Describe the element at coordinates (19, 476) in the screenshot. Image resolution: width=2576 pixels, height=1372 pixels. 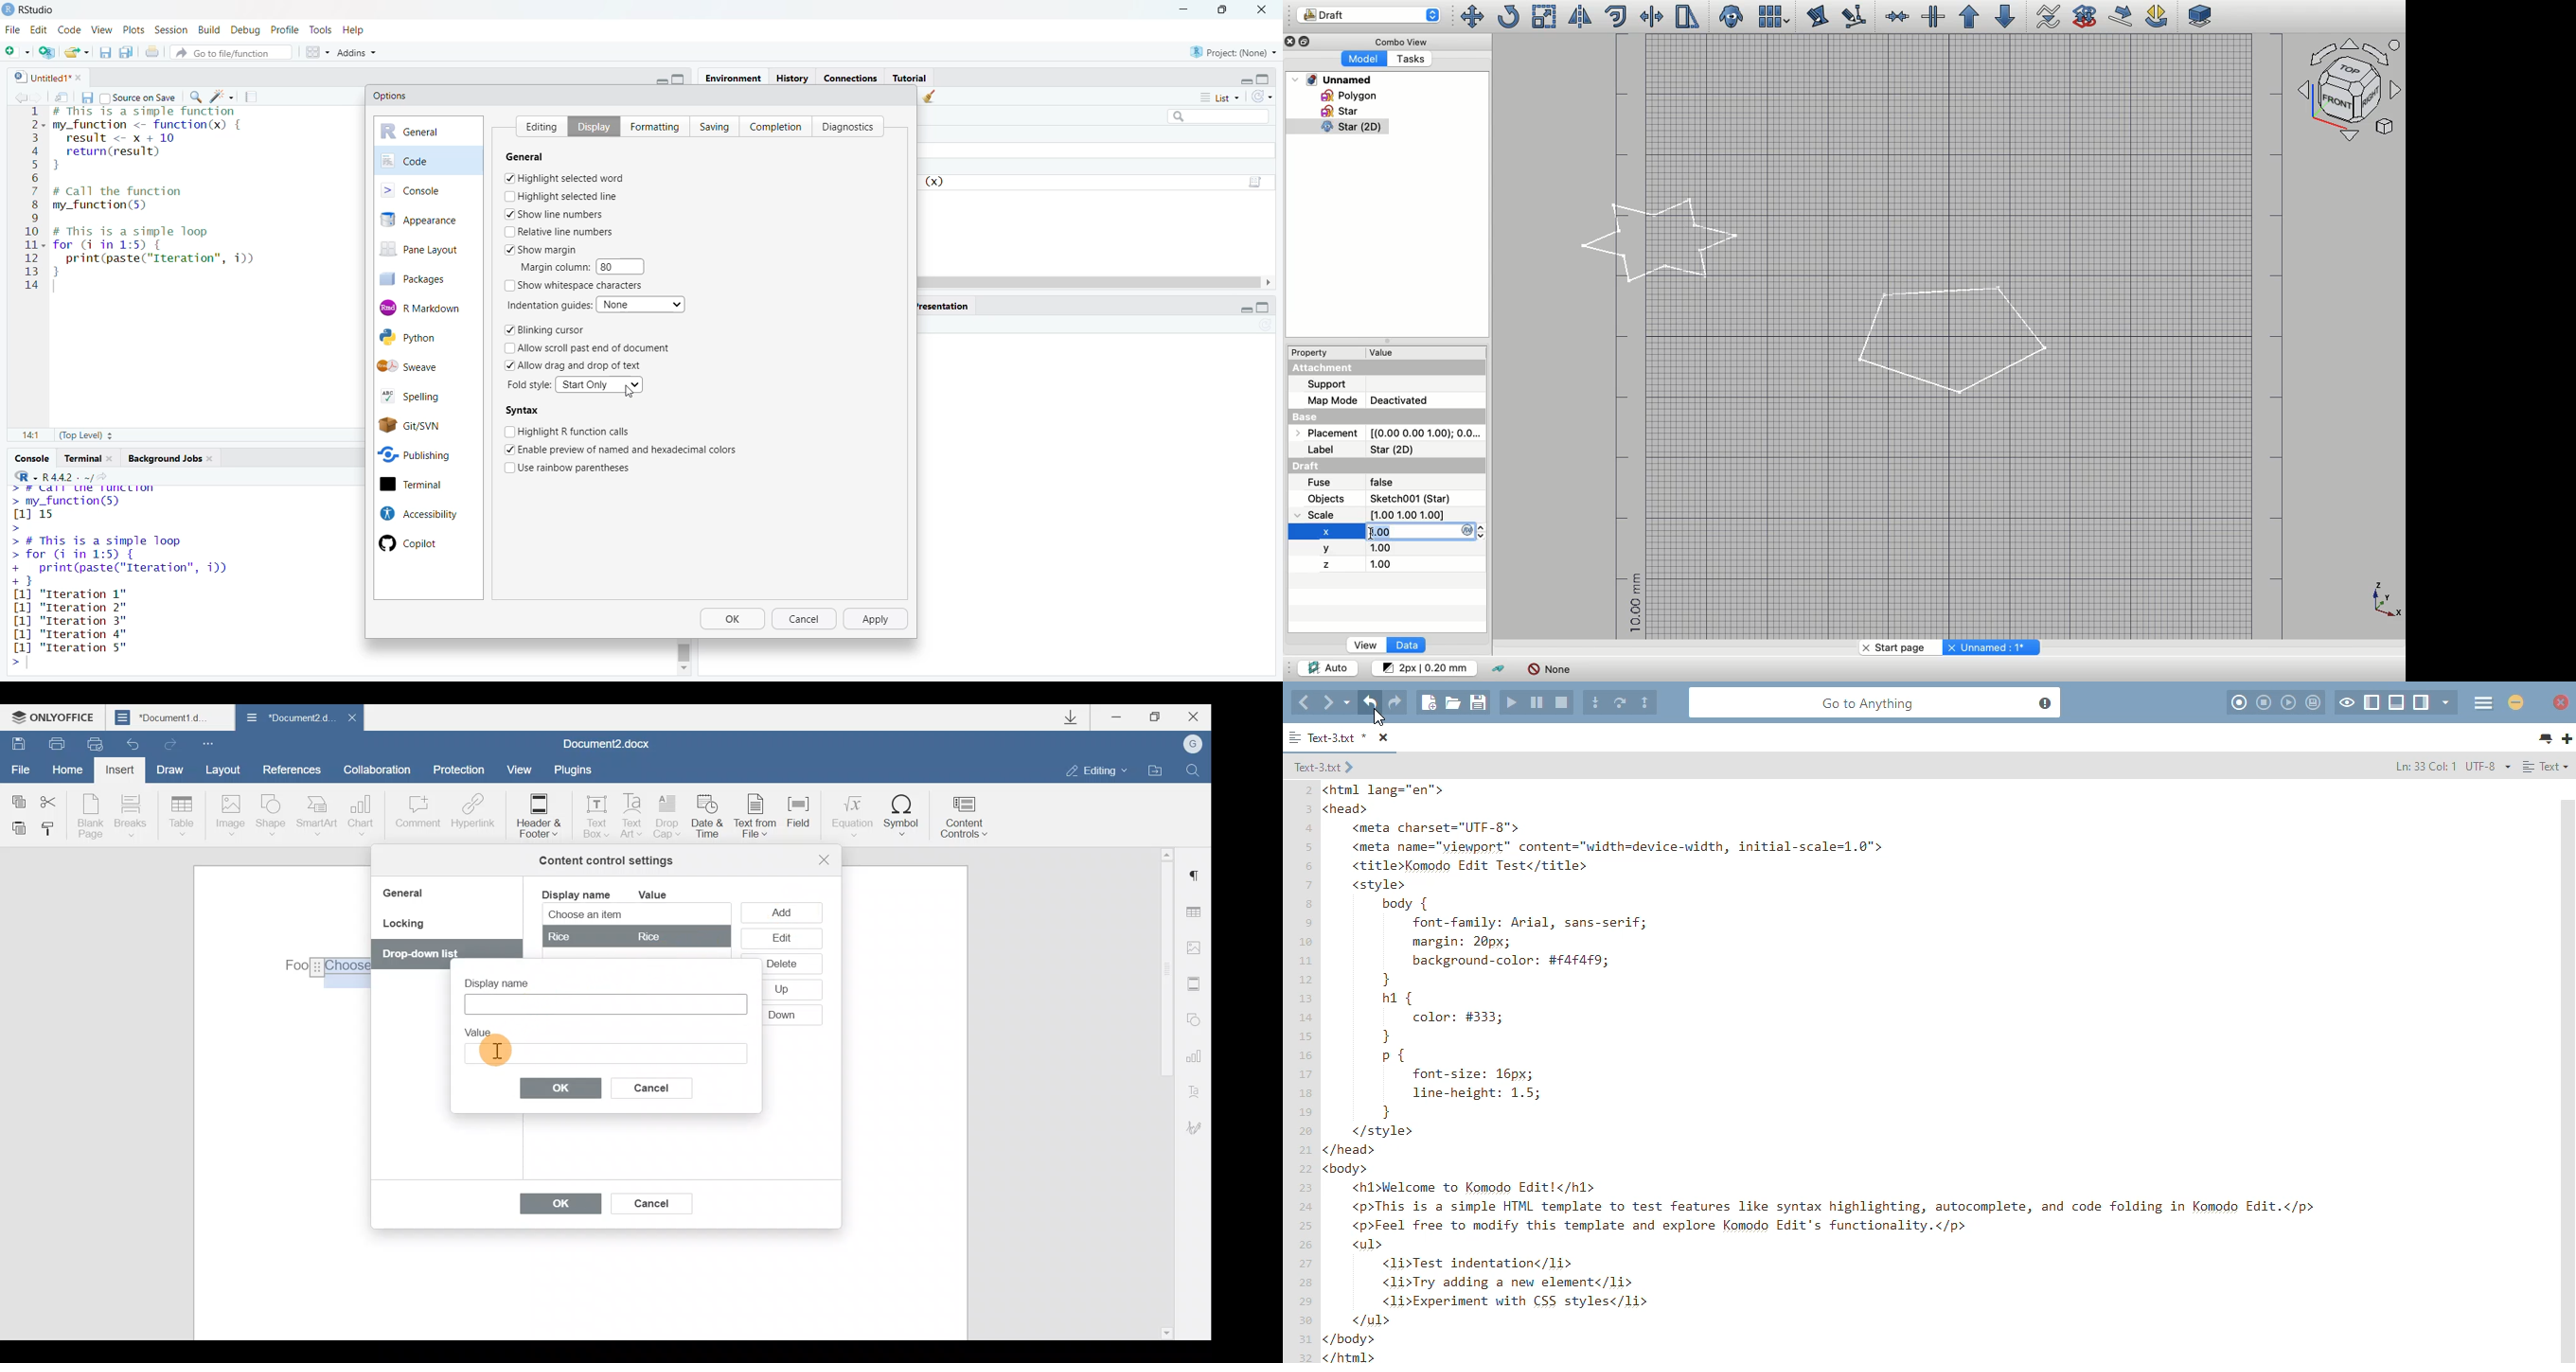
I see `language select` at that location.